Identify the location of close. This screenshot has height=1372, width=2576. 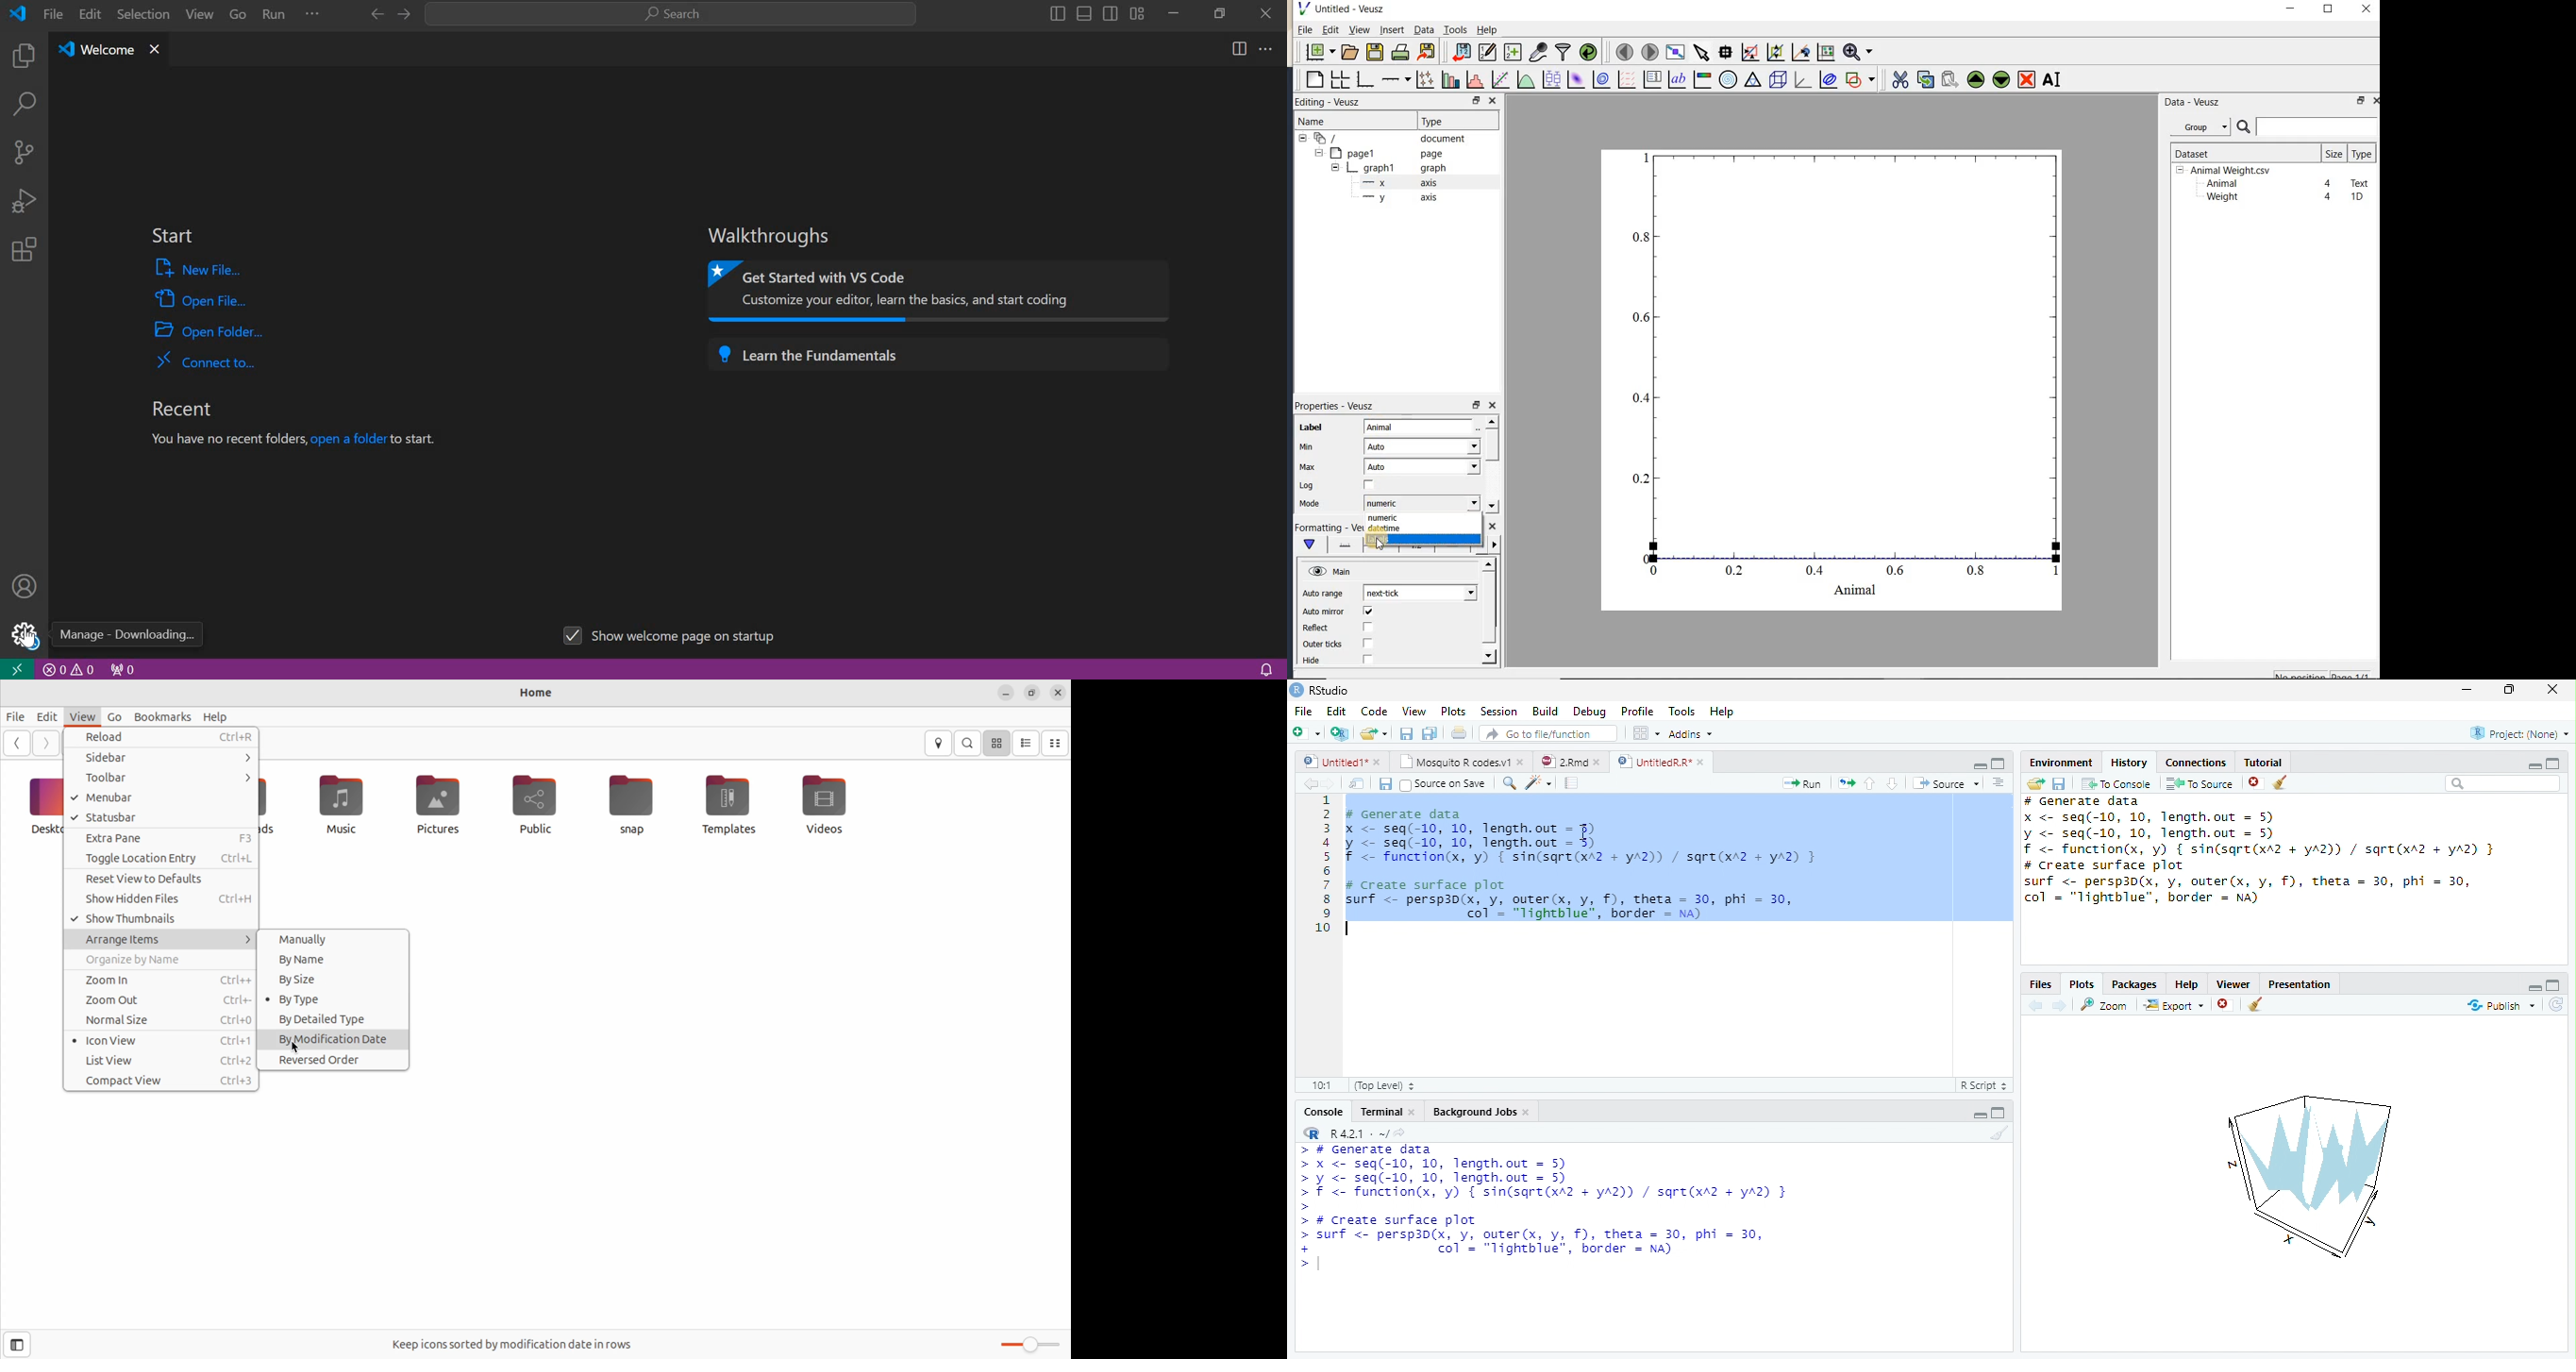
(1521, 762).